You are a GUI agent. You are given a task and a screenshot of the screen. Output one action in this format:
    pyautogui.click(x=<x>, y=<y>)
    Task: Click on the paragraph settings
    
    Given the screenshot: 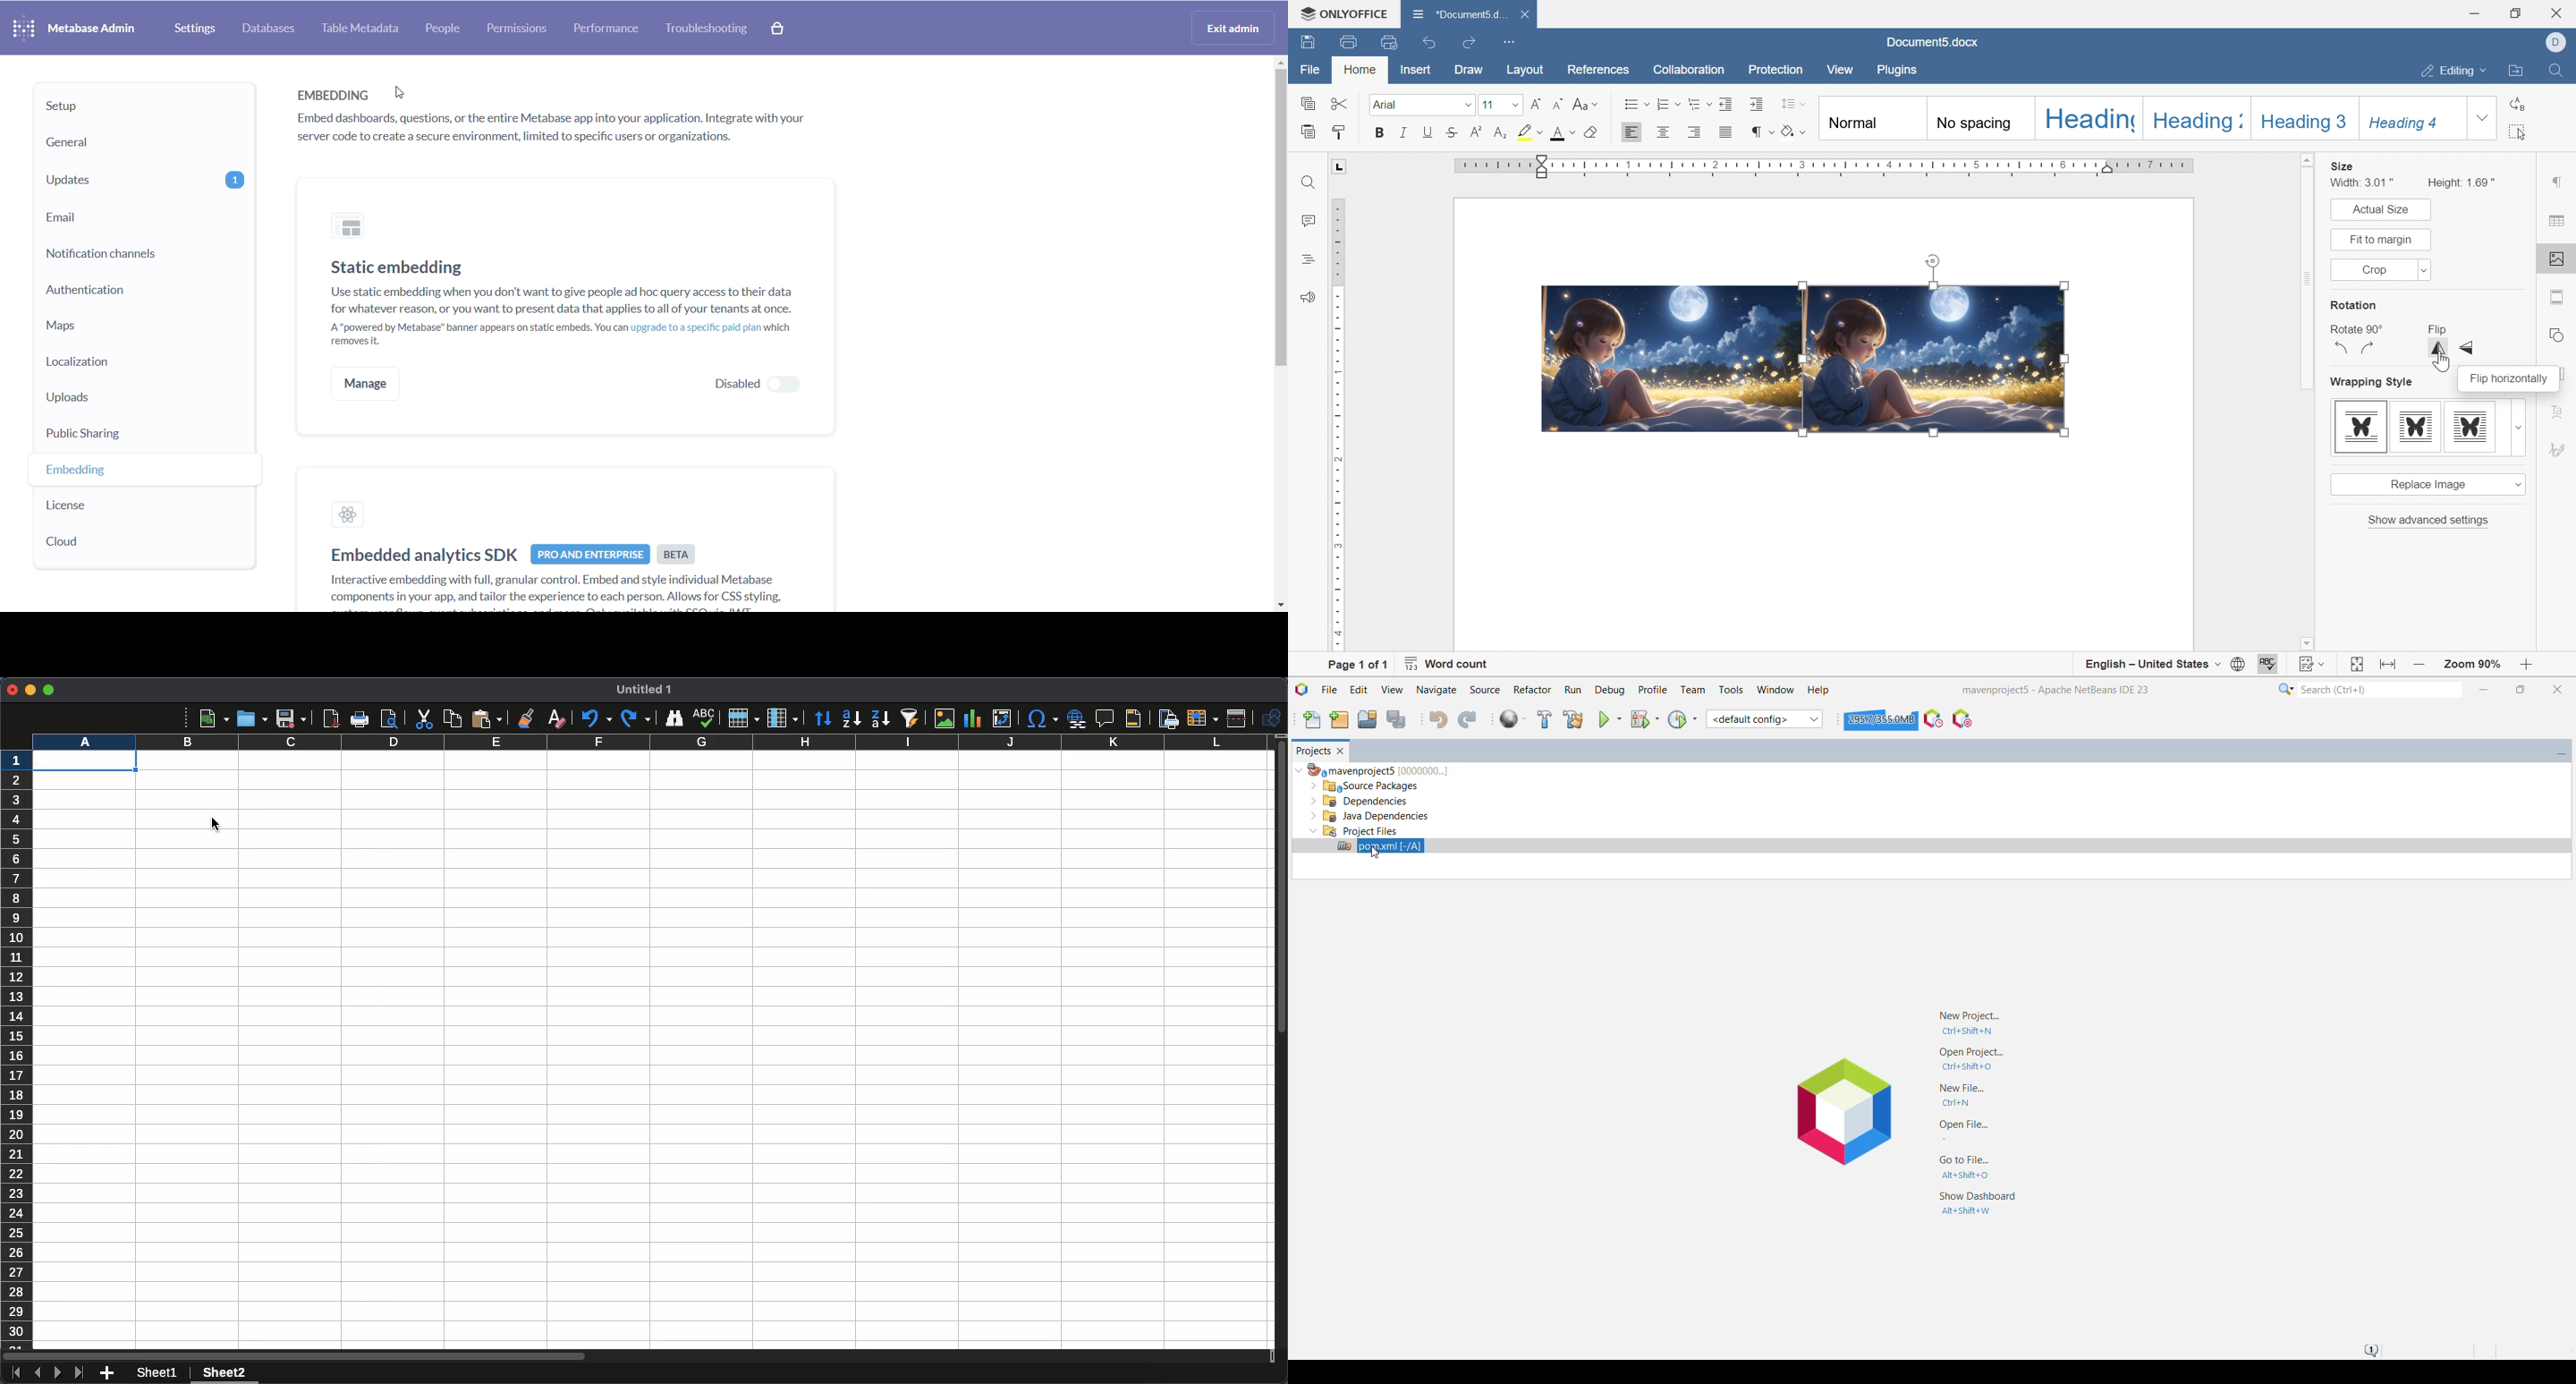 What is the action you would take?
    pyautogui.click(x=2559, y=183)
    